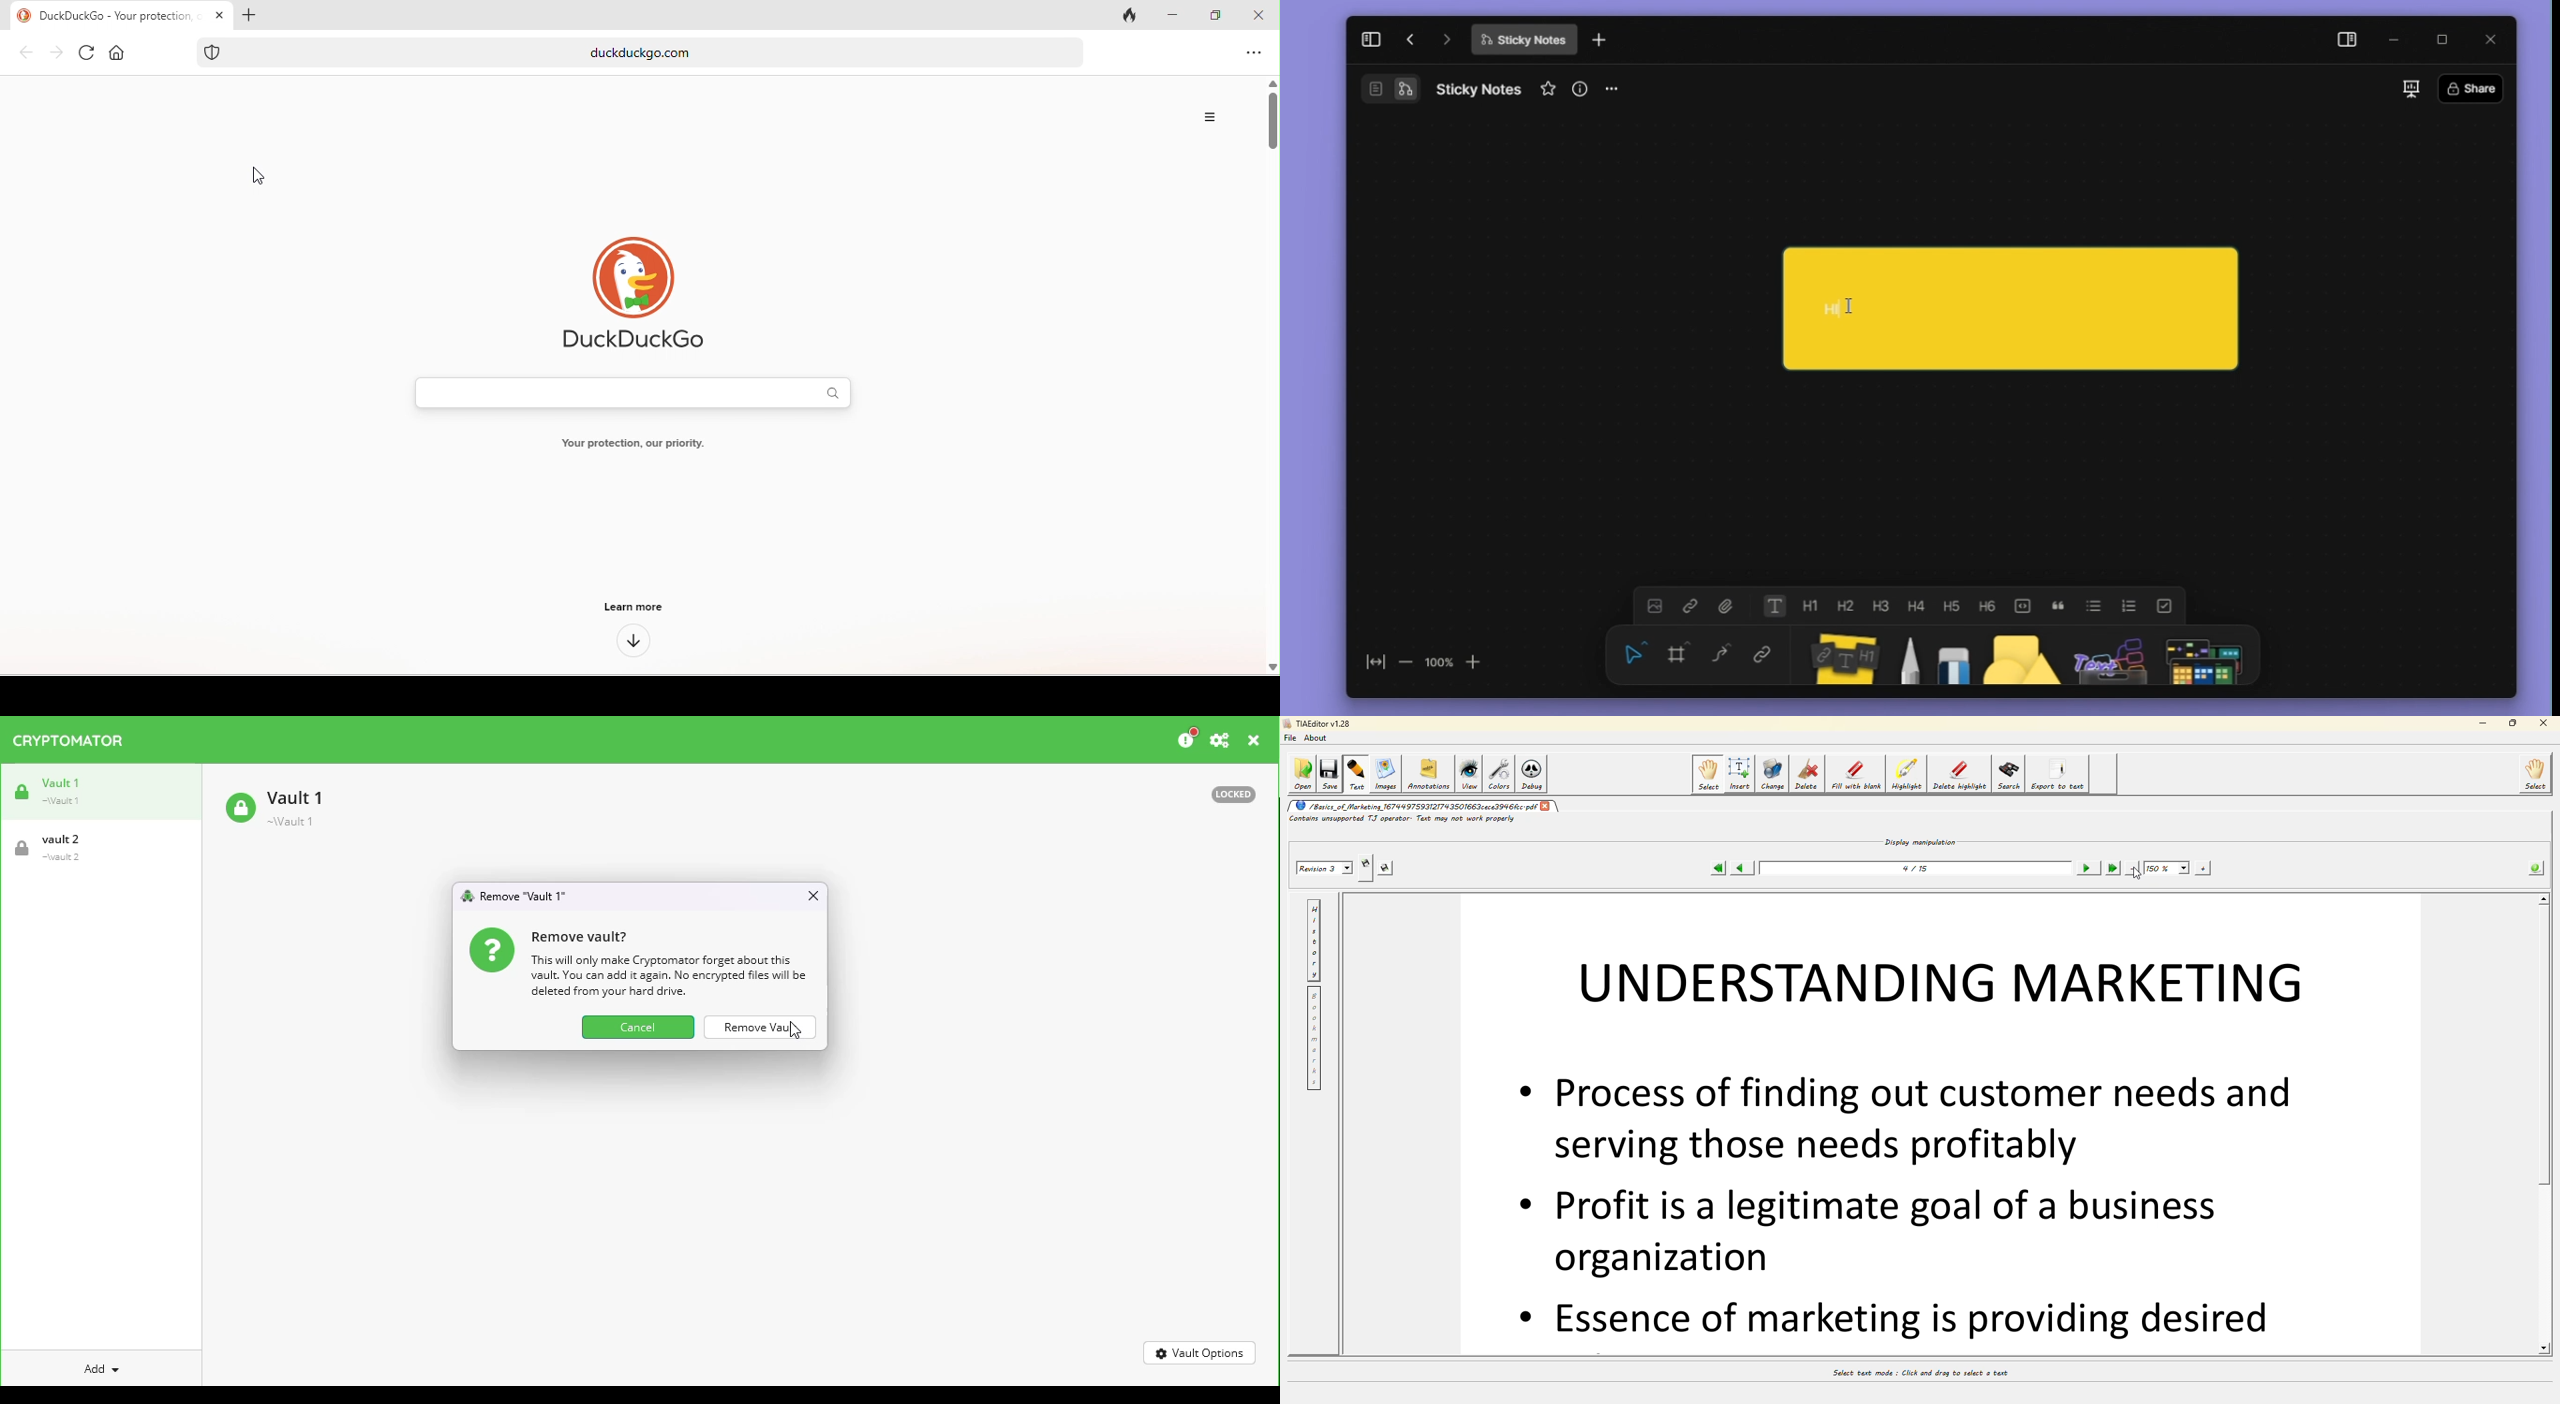 The width and height of the screenshot is (2576, 1428). Describe the element at coordinates (1579, 89) in the screenshot. I see `view info` at that location.